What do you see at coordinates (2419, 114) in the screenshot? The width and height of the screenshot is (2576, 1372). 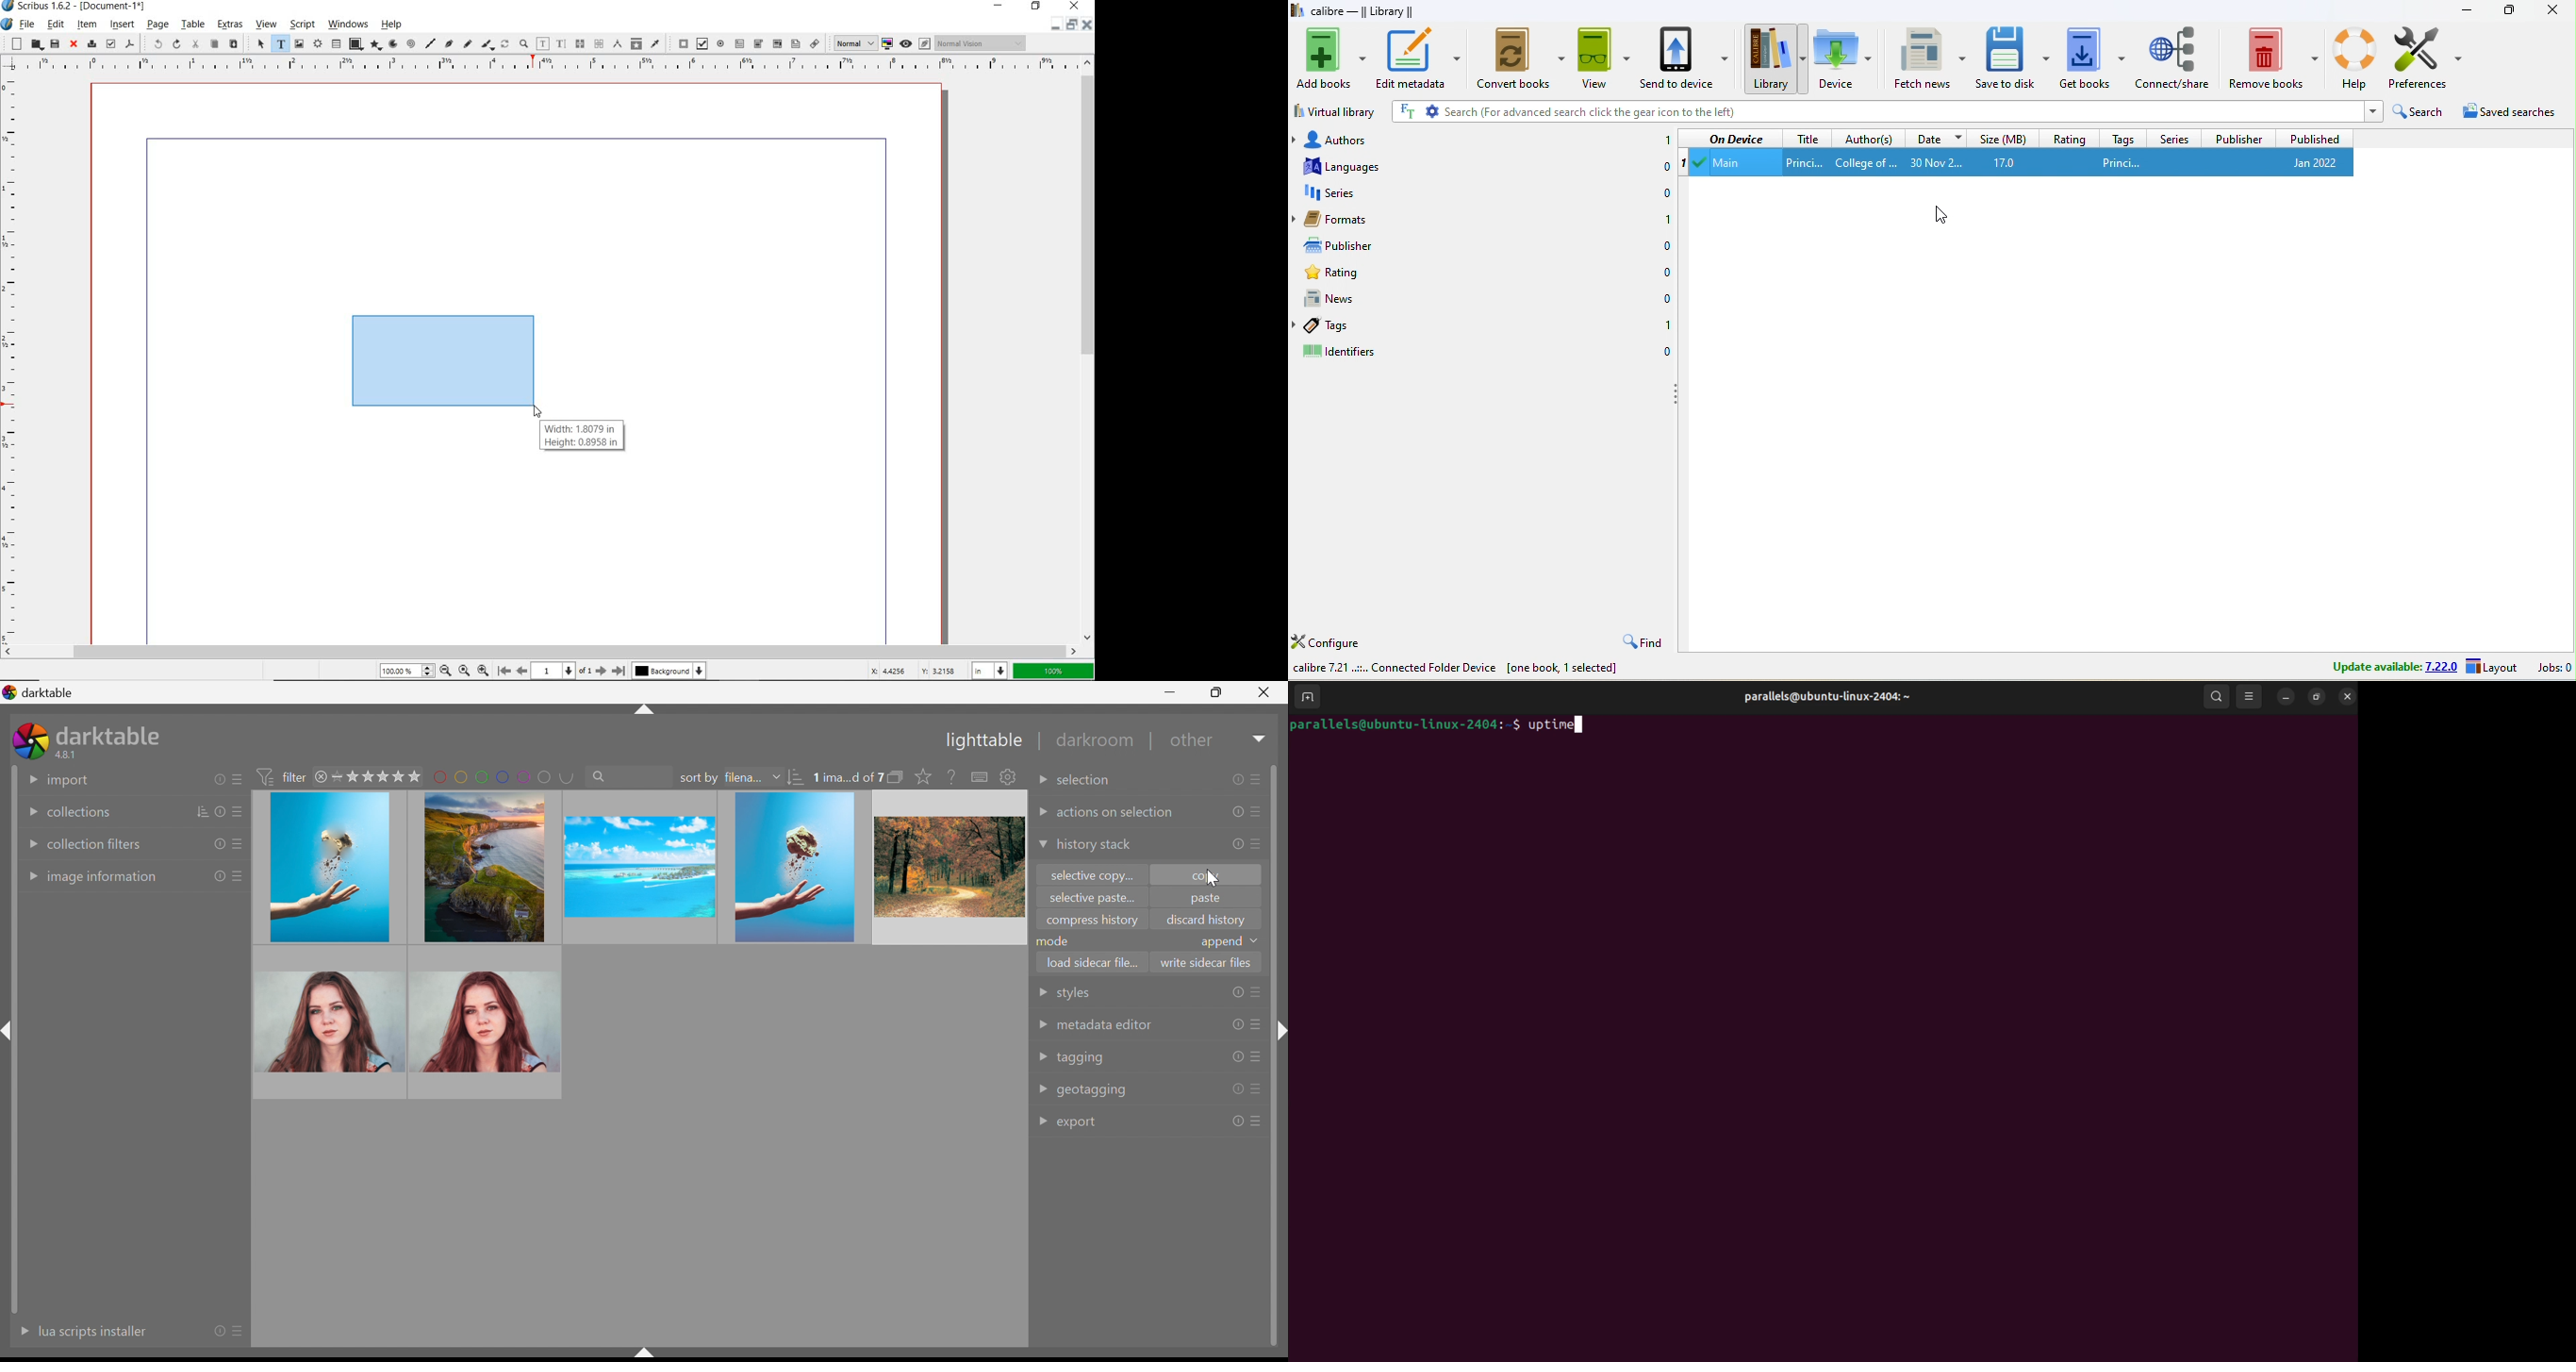 I see `search` at bounding box center [2419, 114].